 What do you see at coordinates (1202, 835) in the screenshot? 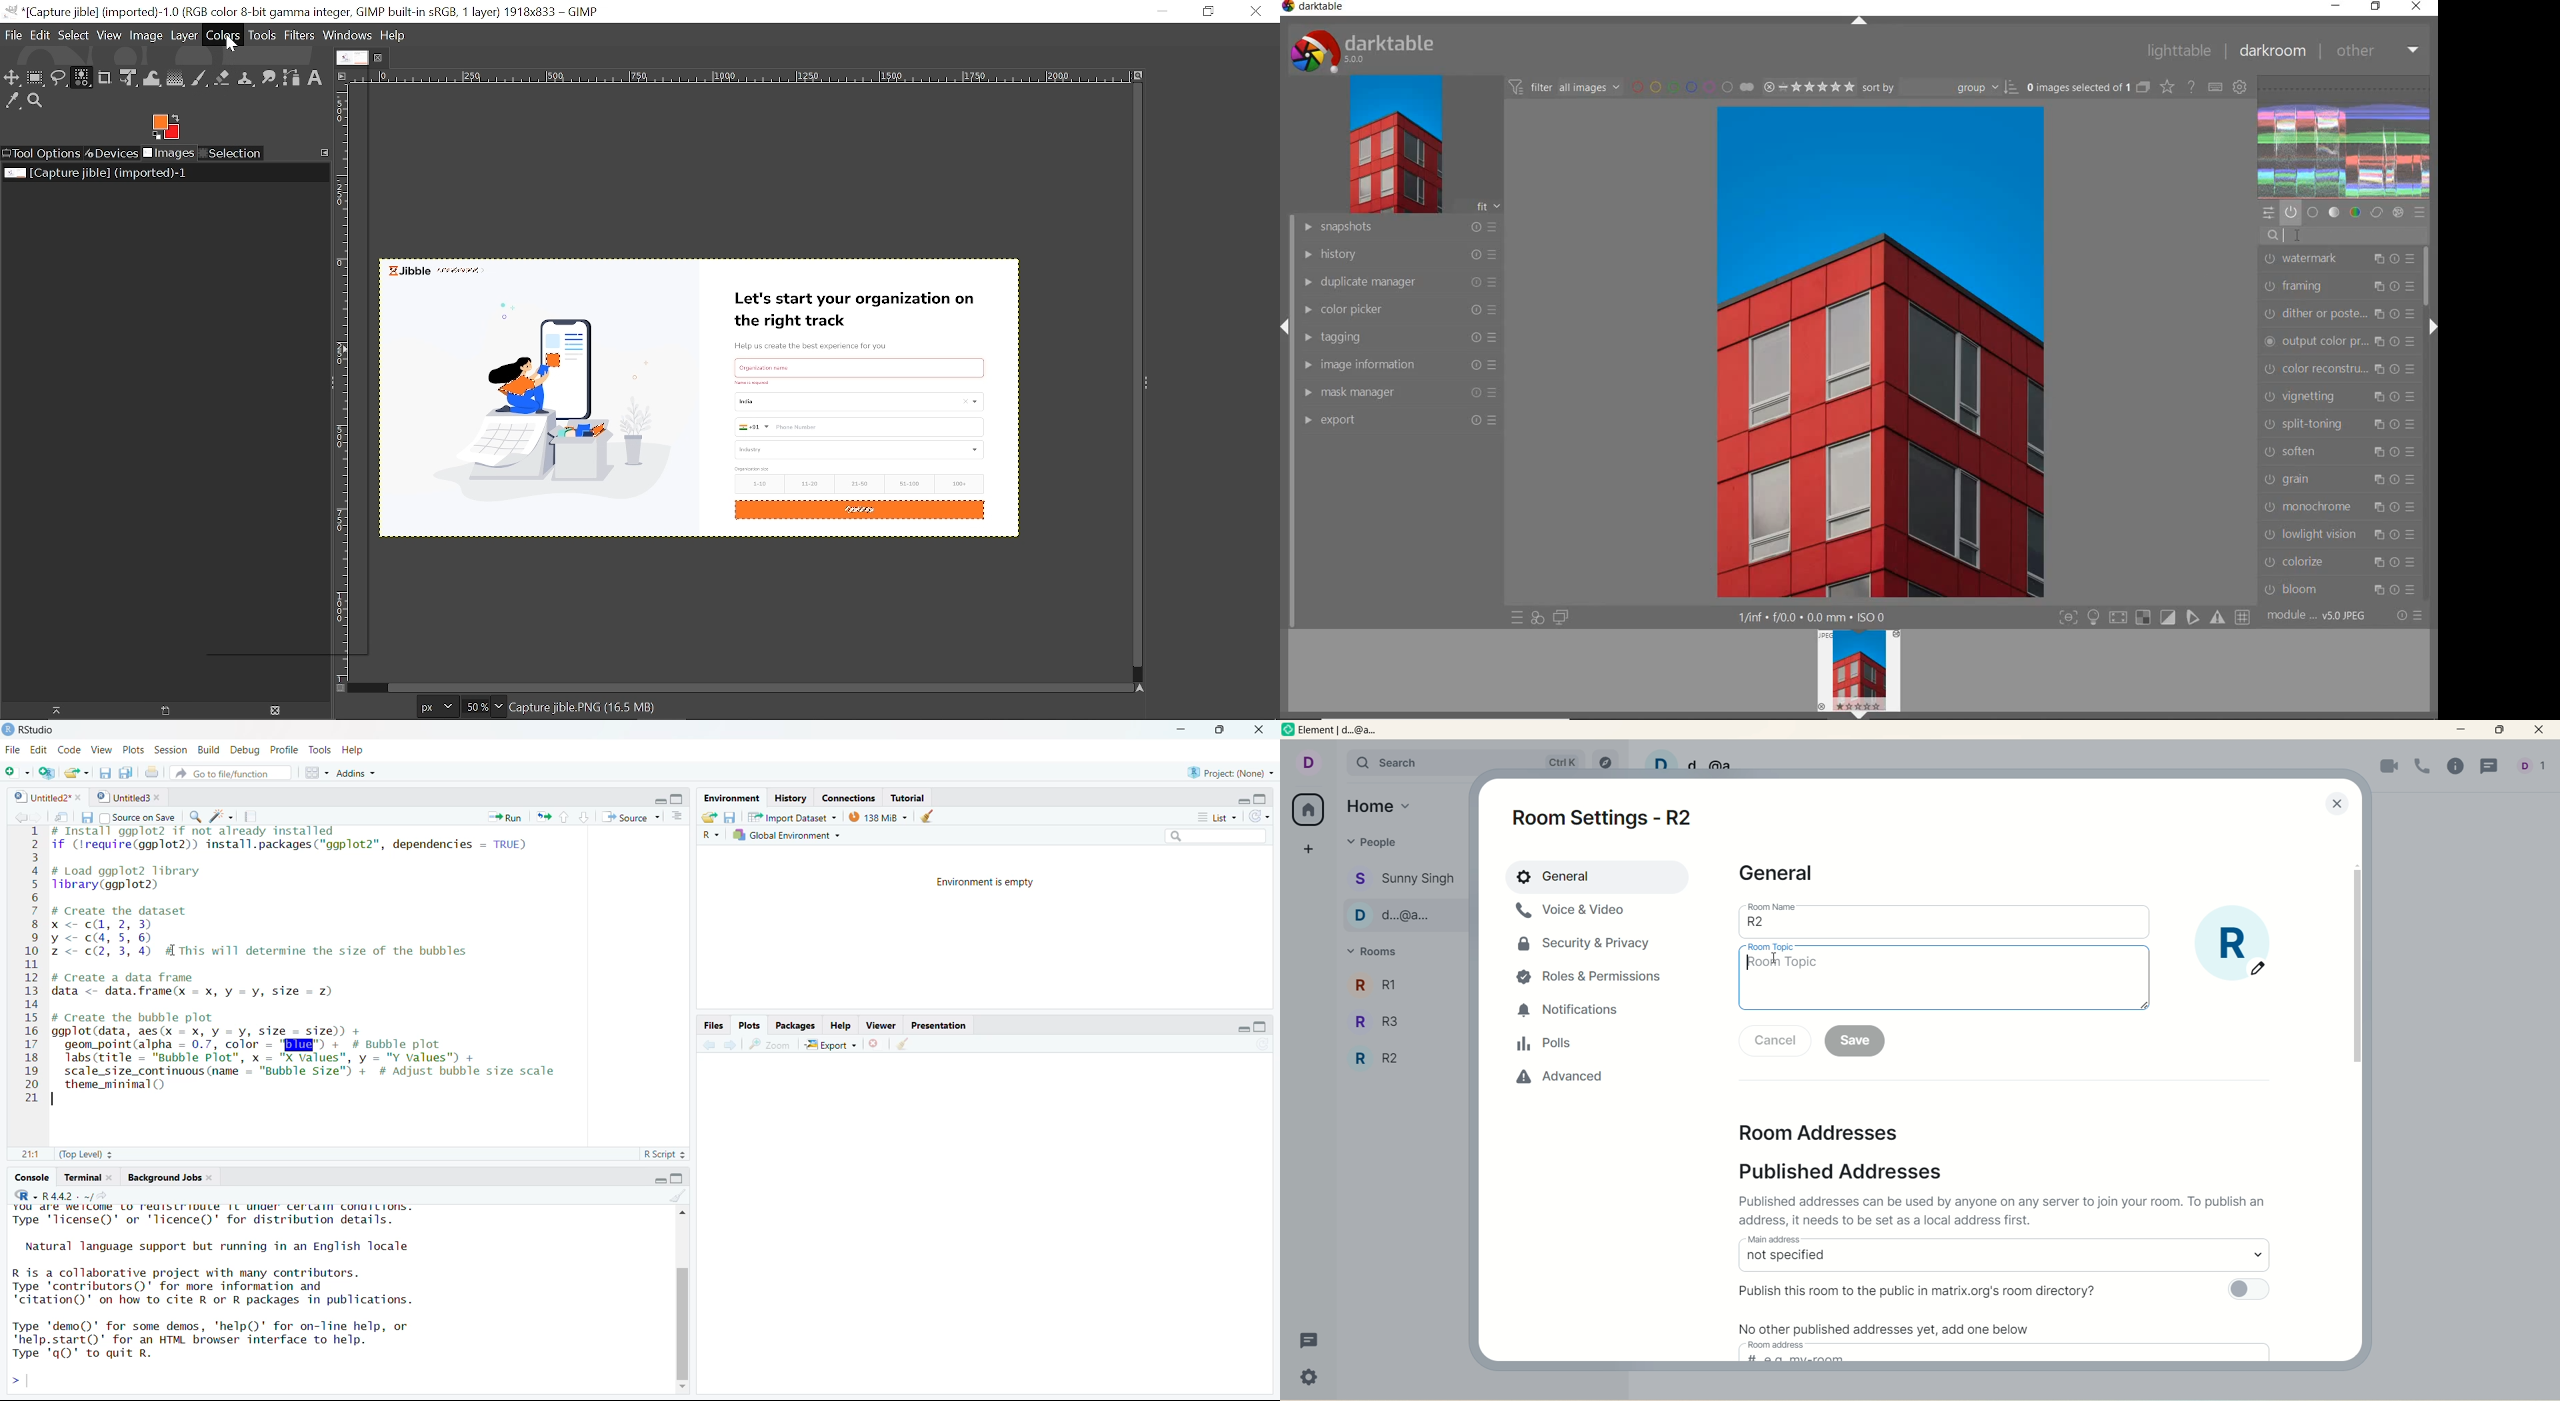
I see `Search` at bounding box center [1202, 835].